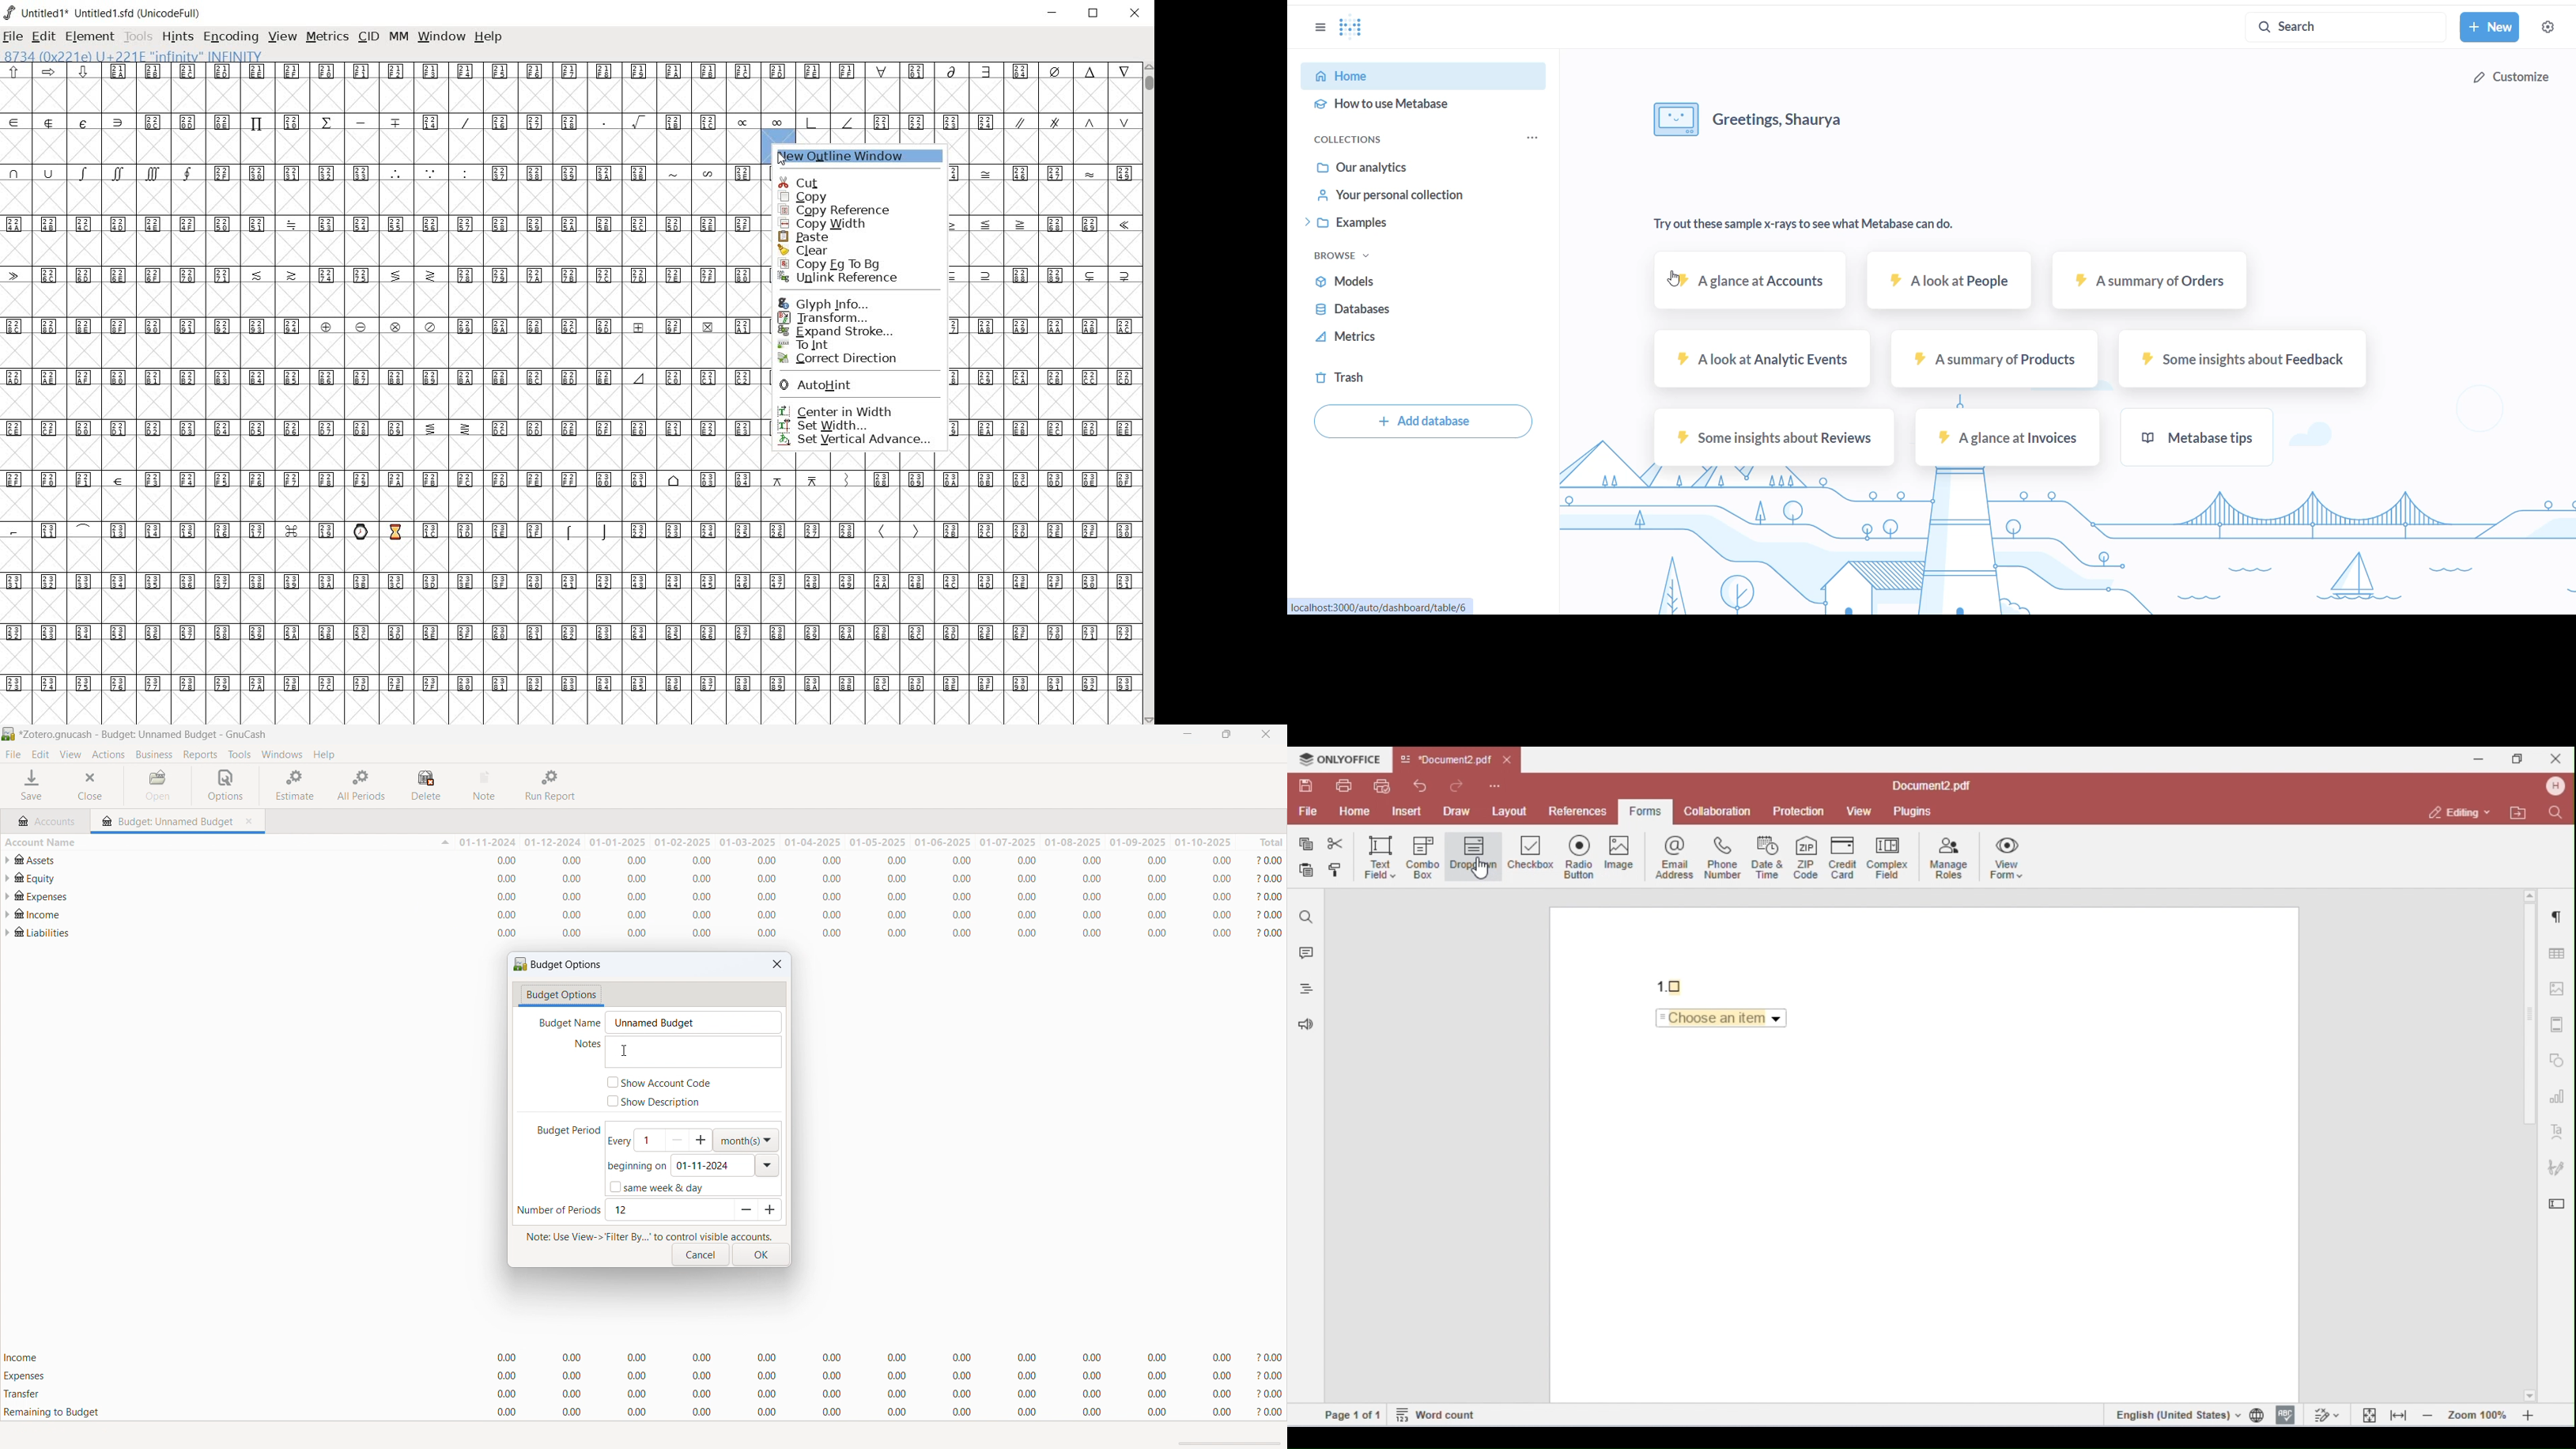  What do you see at coordinates (1226, 735) in the screenshot?
I see `maximize` at bounding box center [1226, 735].